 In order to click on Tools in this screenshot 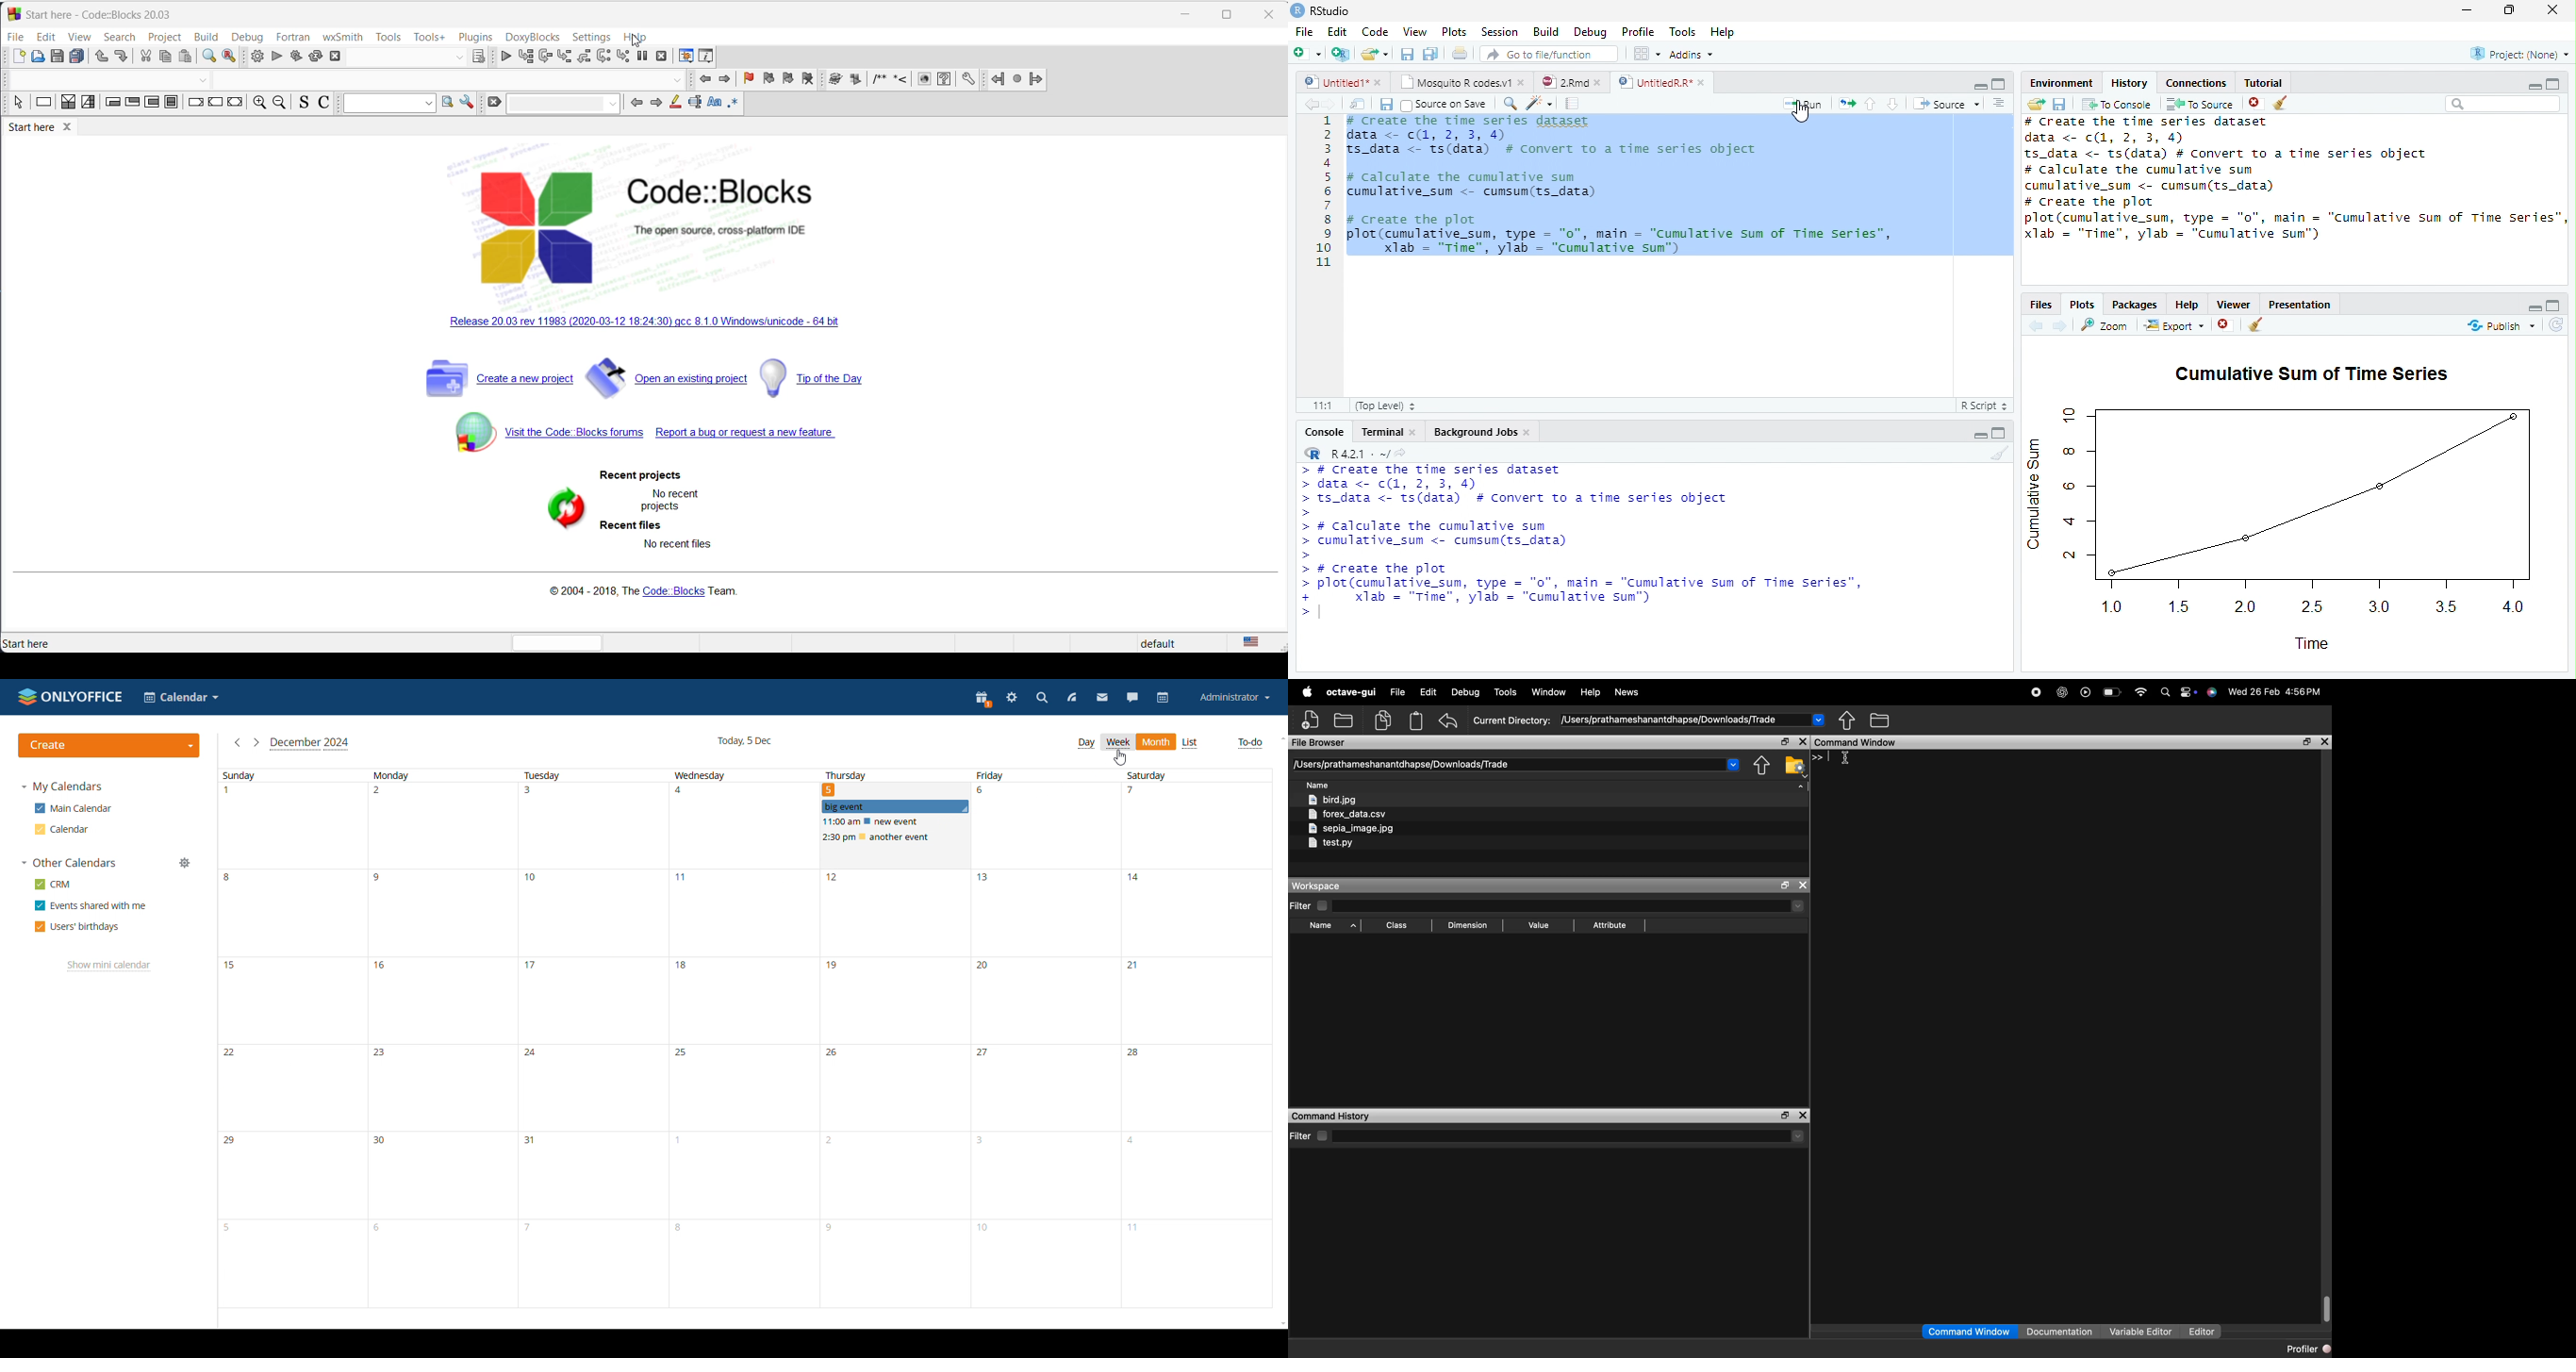, I will do `click(1682, 33)`.